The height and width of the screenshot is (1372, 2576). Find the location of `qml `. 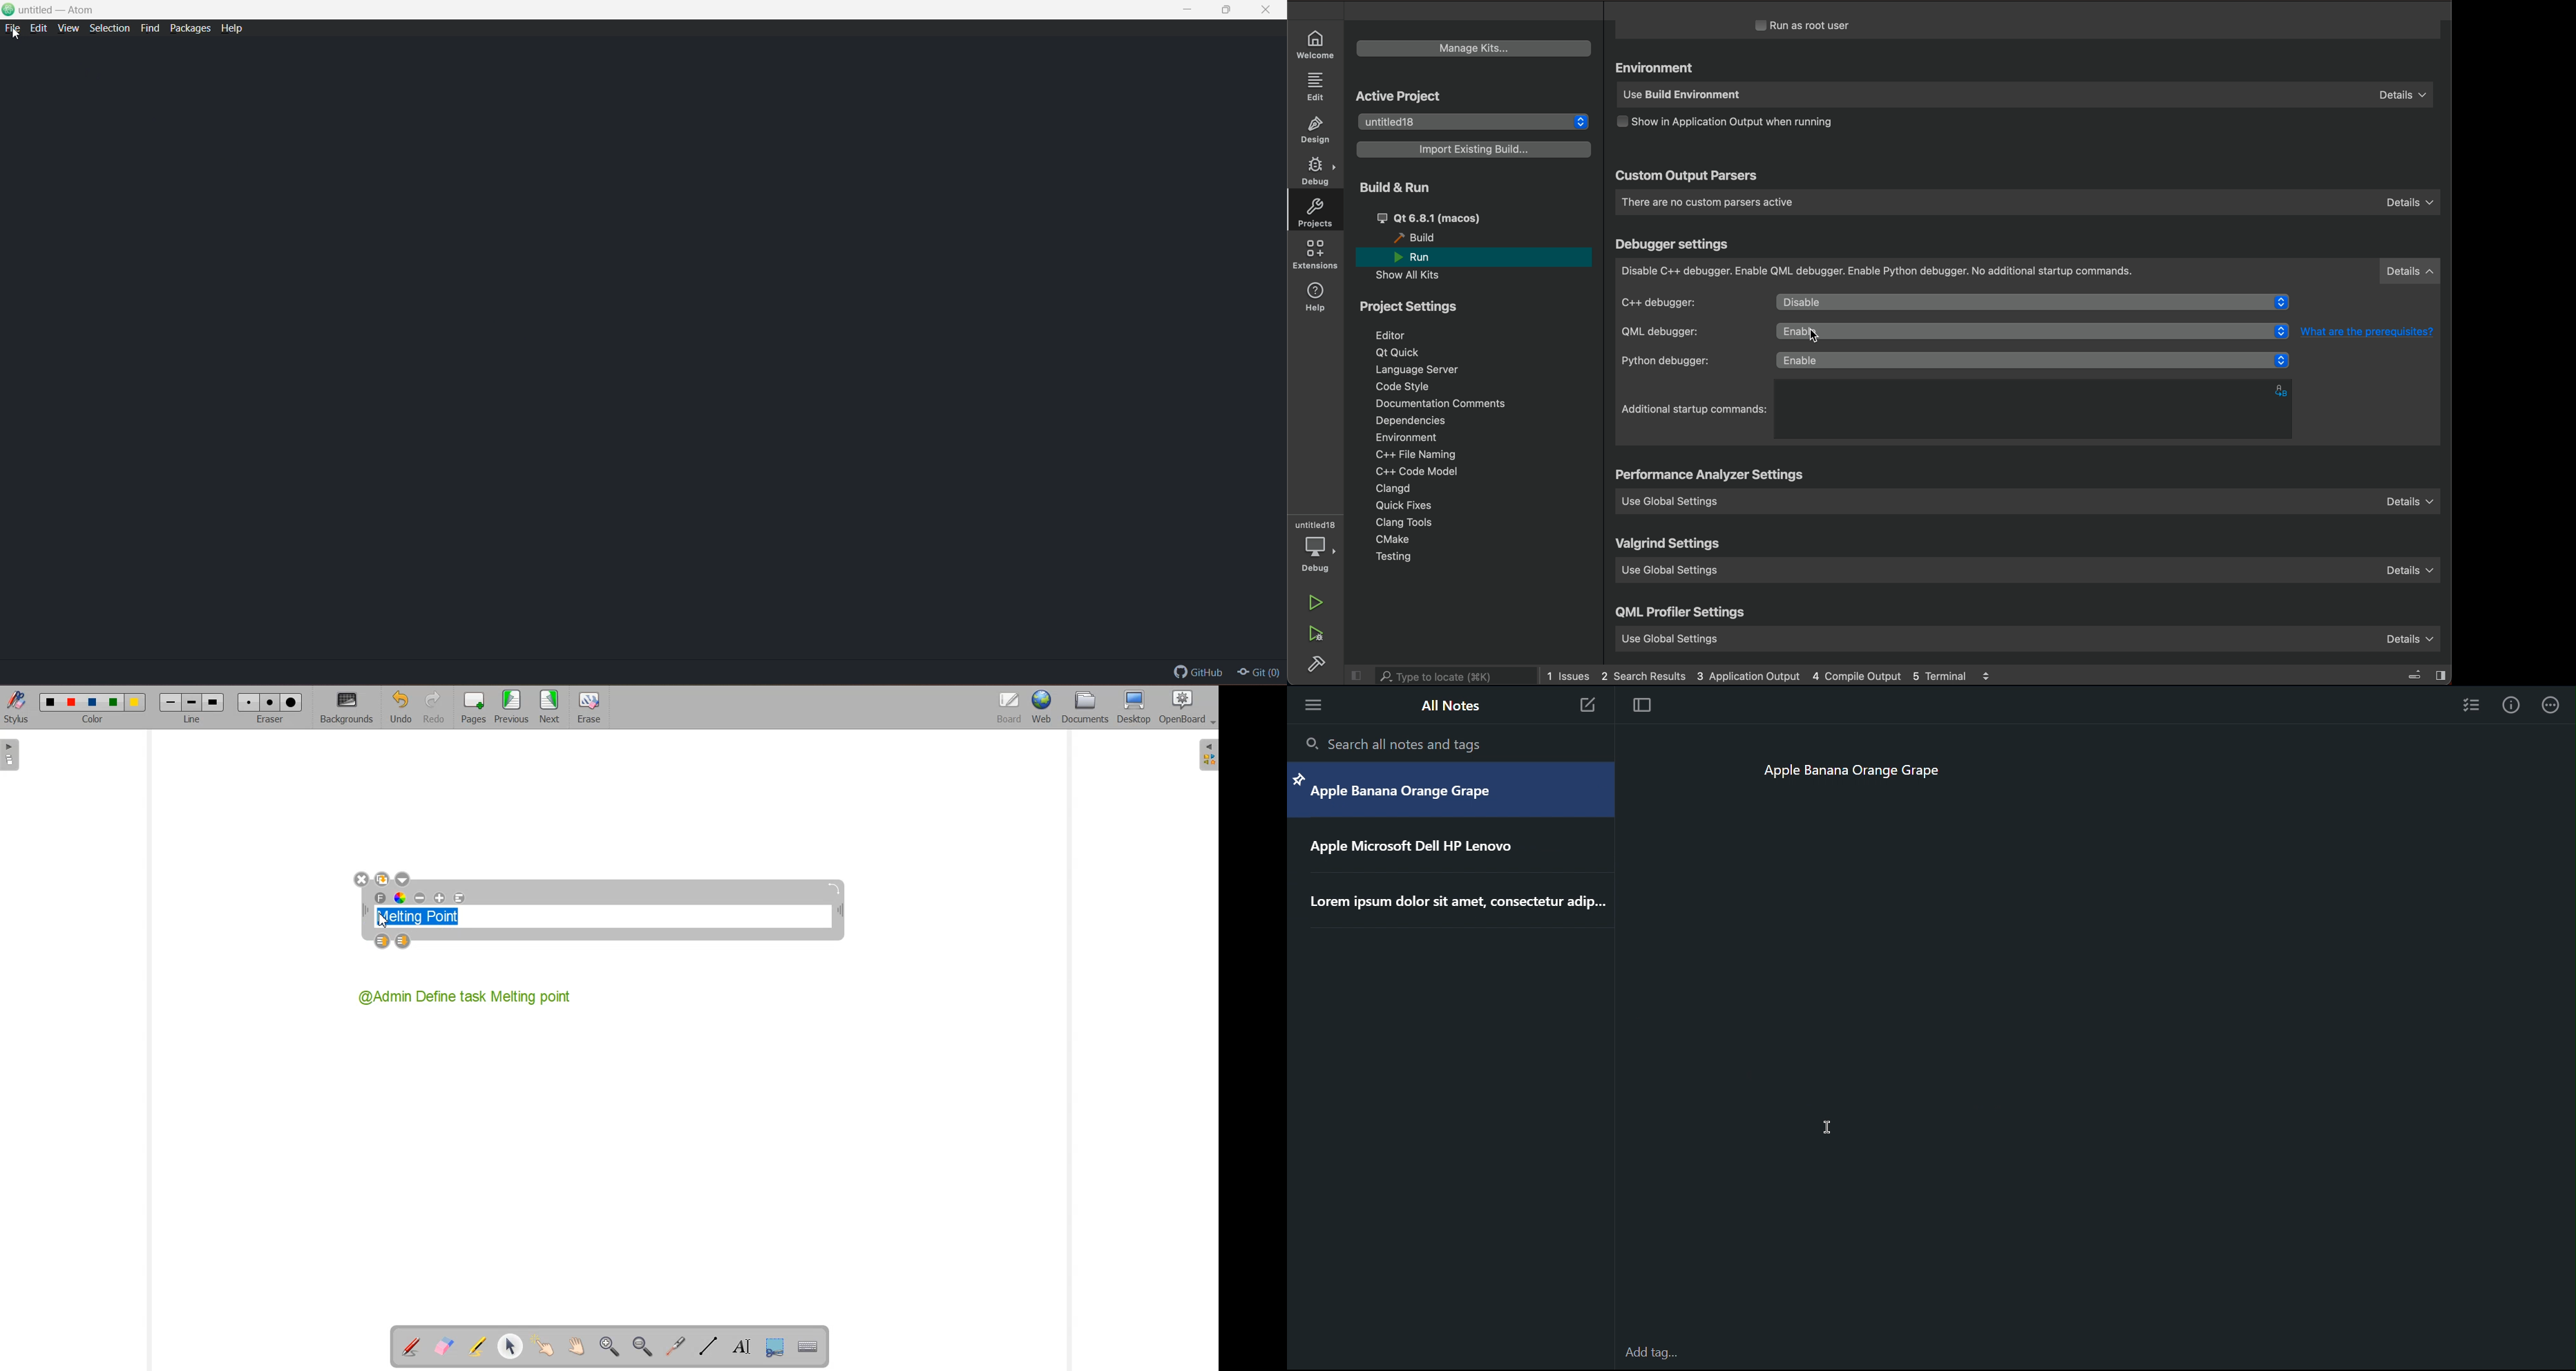

qml  is located at coordinates (1682, 615).